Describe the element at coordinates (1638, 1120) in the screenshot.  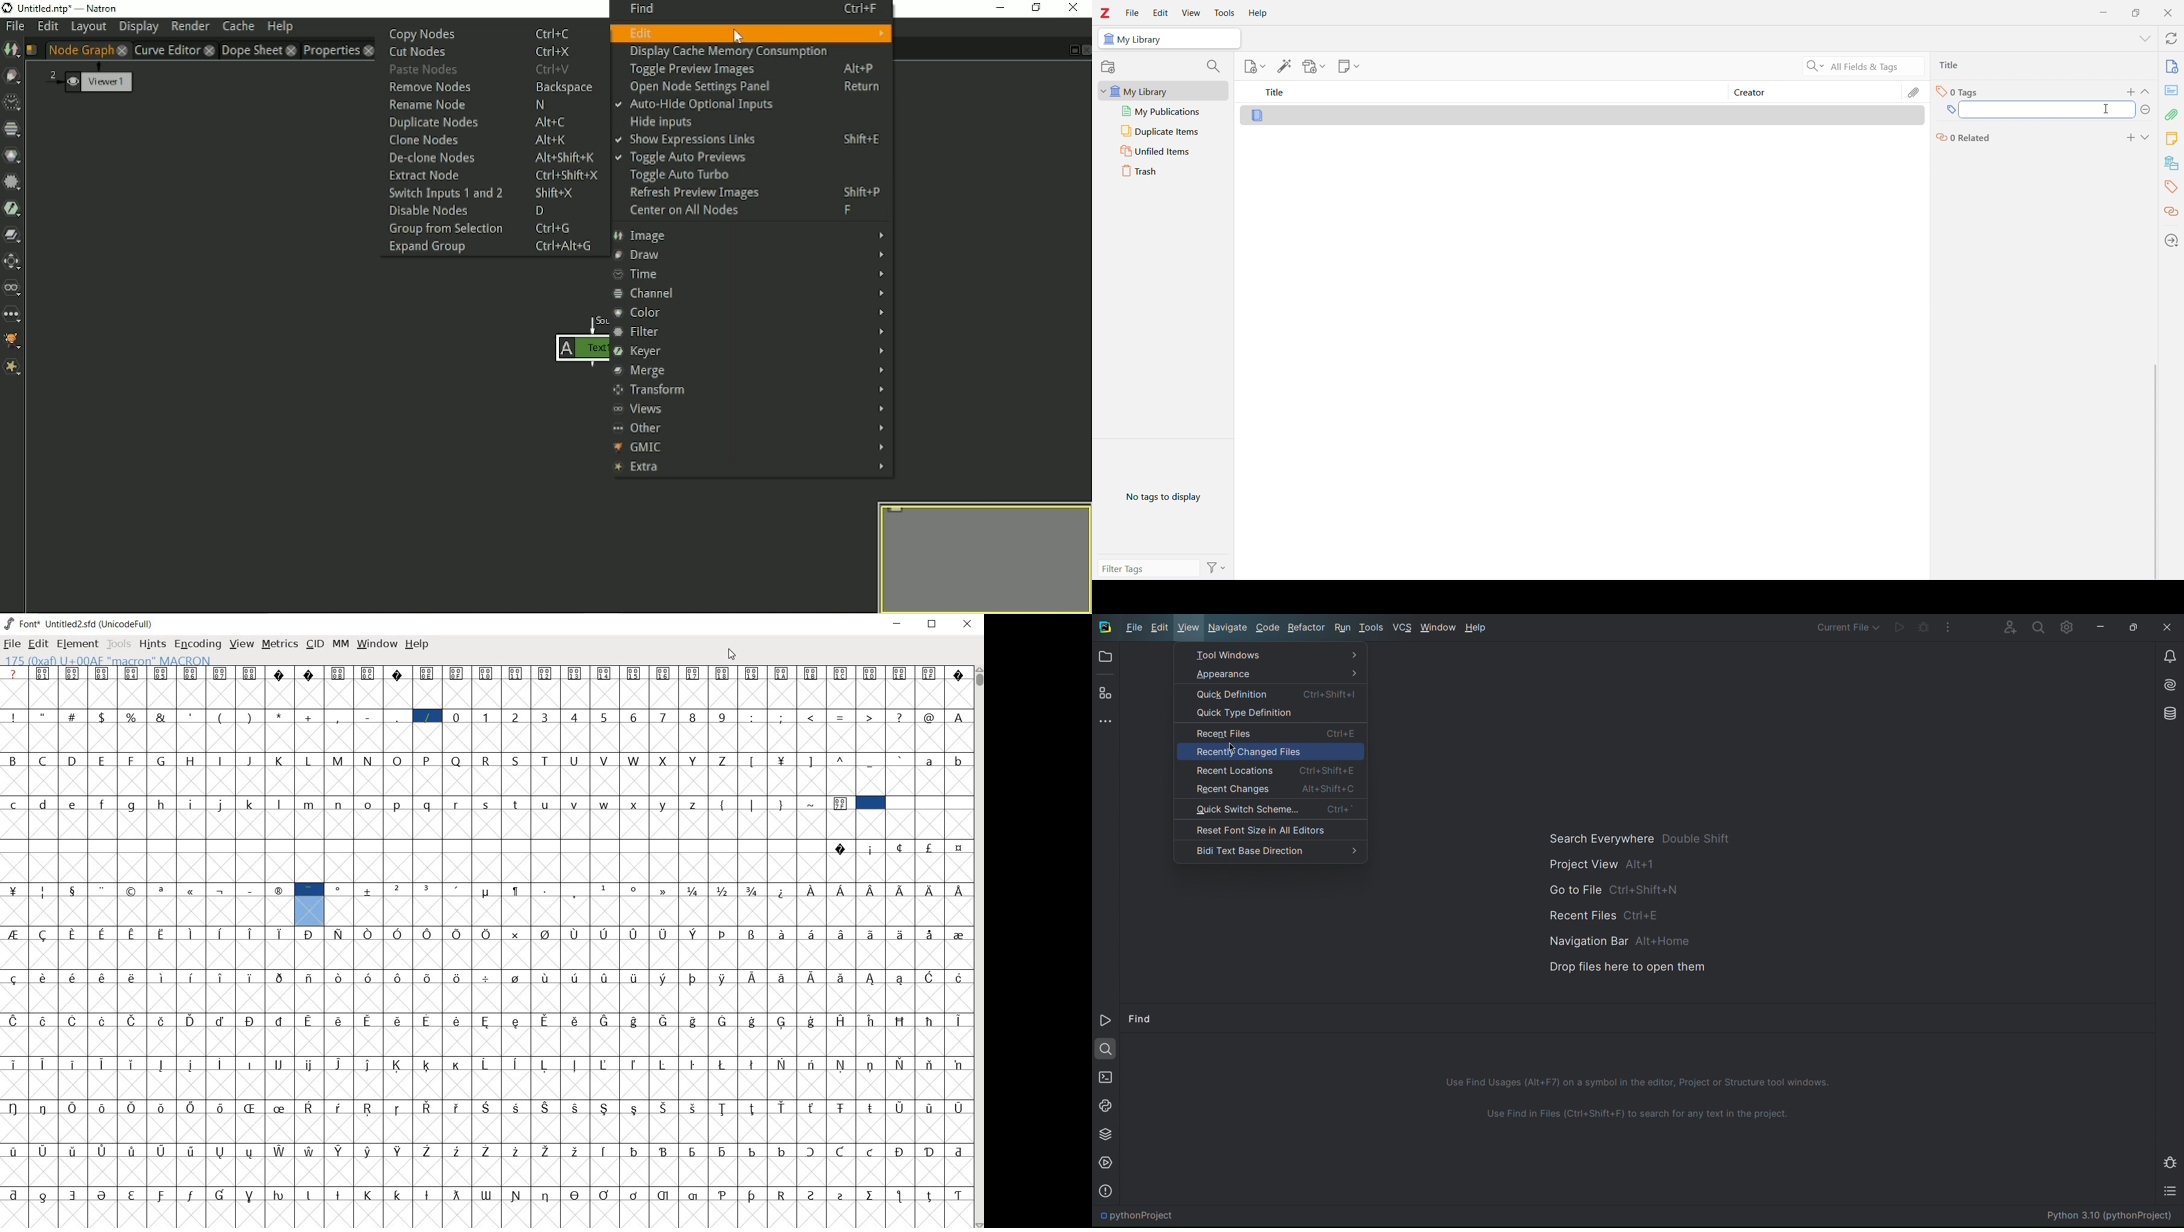
I see `Find Terminal` at that location.